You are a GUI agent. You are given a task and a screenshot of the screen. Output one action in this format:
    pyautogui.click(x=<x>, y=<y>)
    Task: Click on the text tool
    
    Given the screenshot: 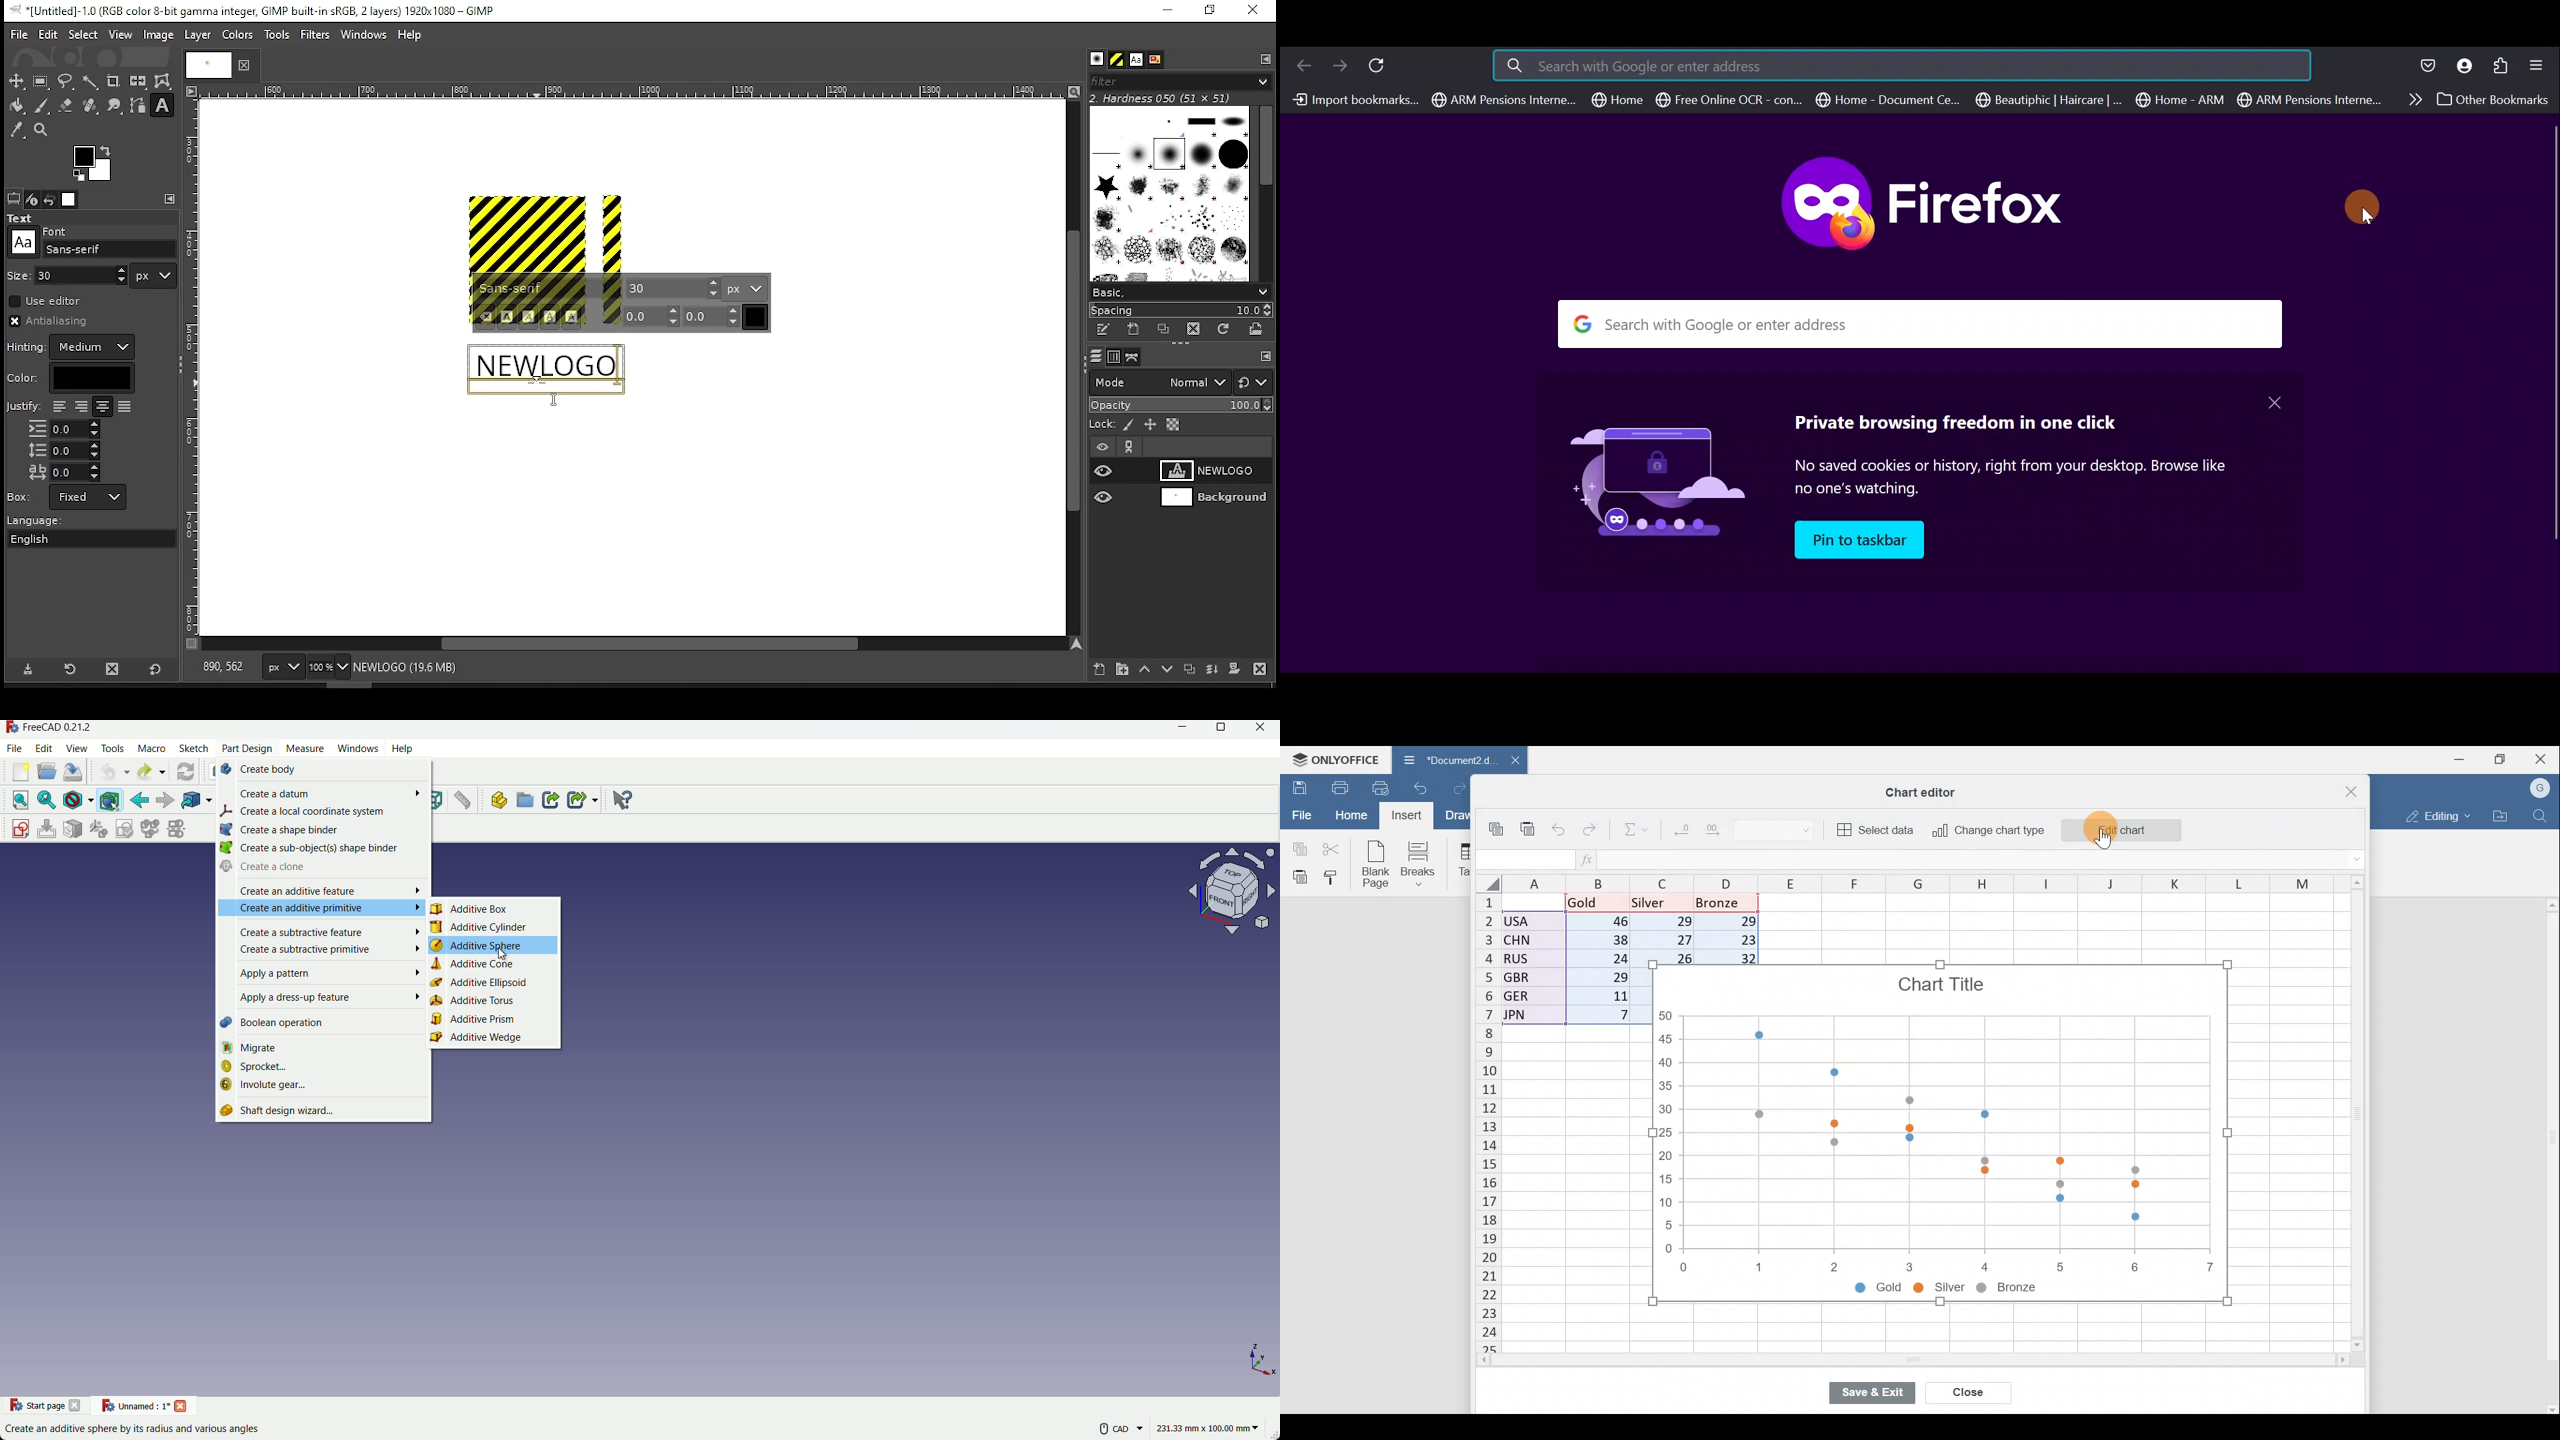 What is the action you would take?
    pyautogui.click(x=162, y=107)
    